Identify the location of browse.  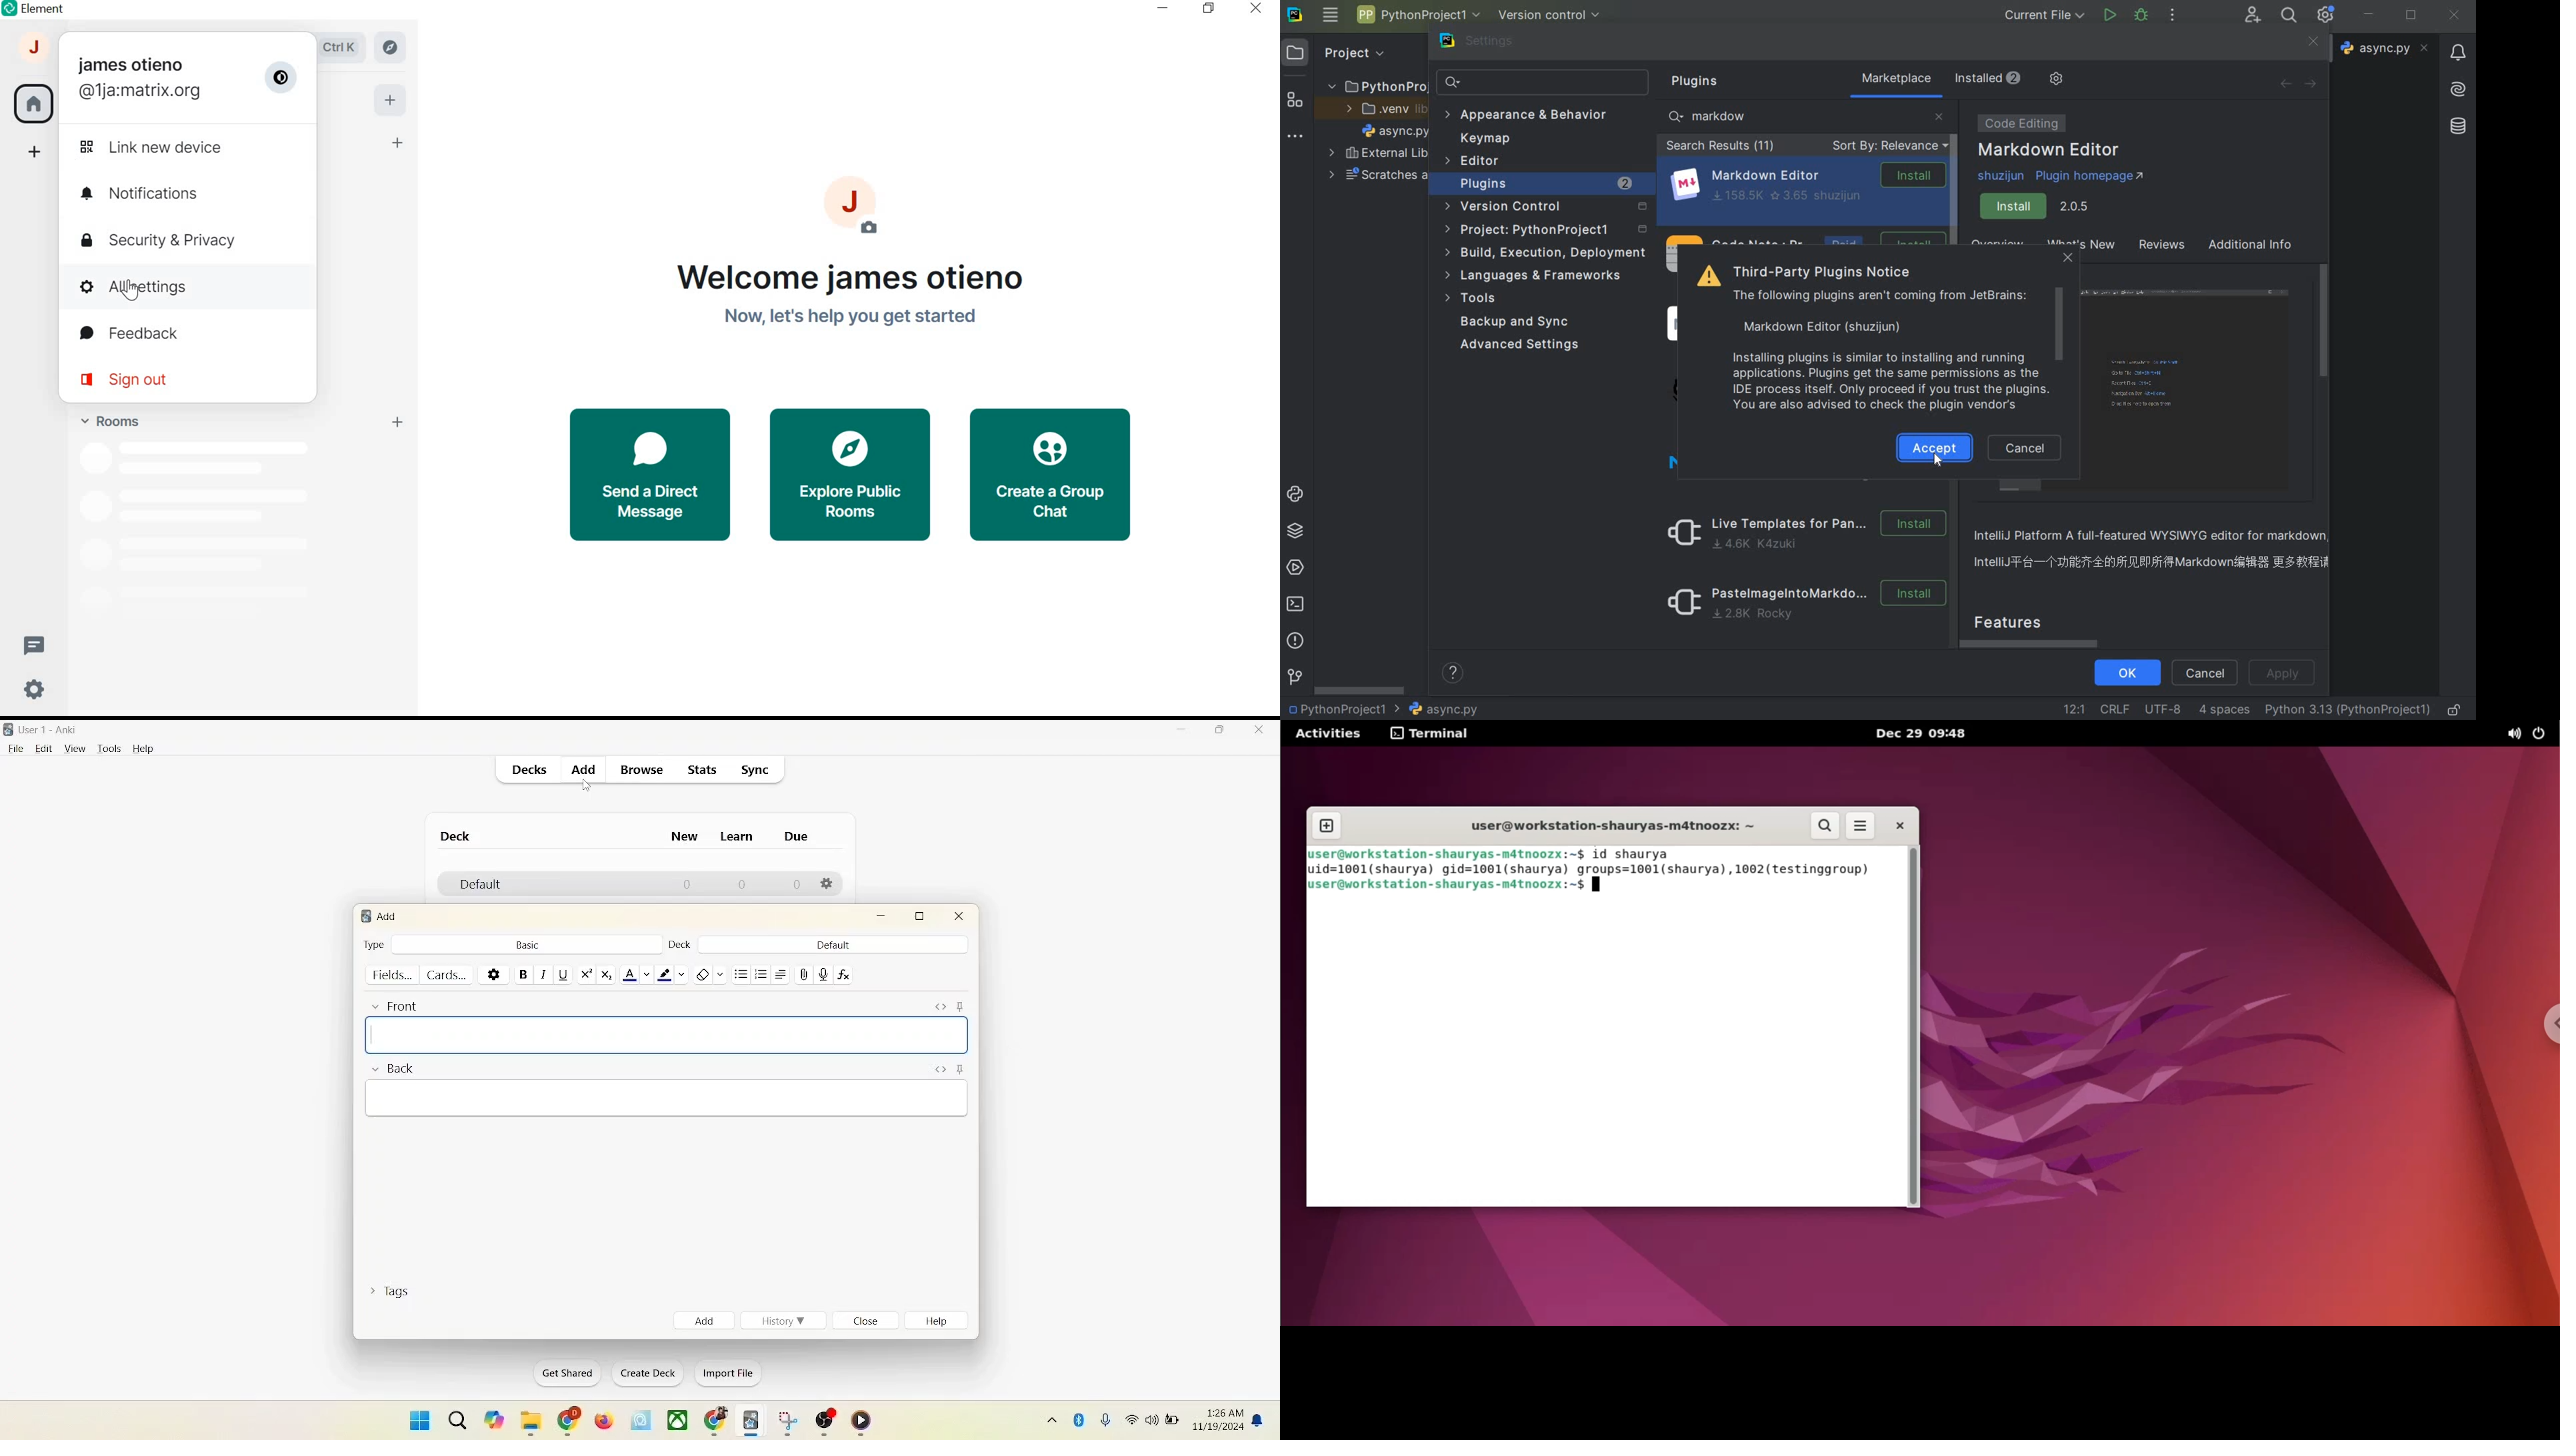
(644, 771).